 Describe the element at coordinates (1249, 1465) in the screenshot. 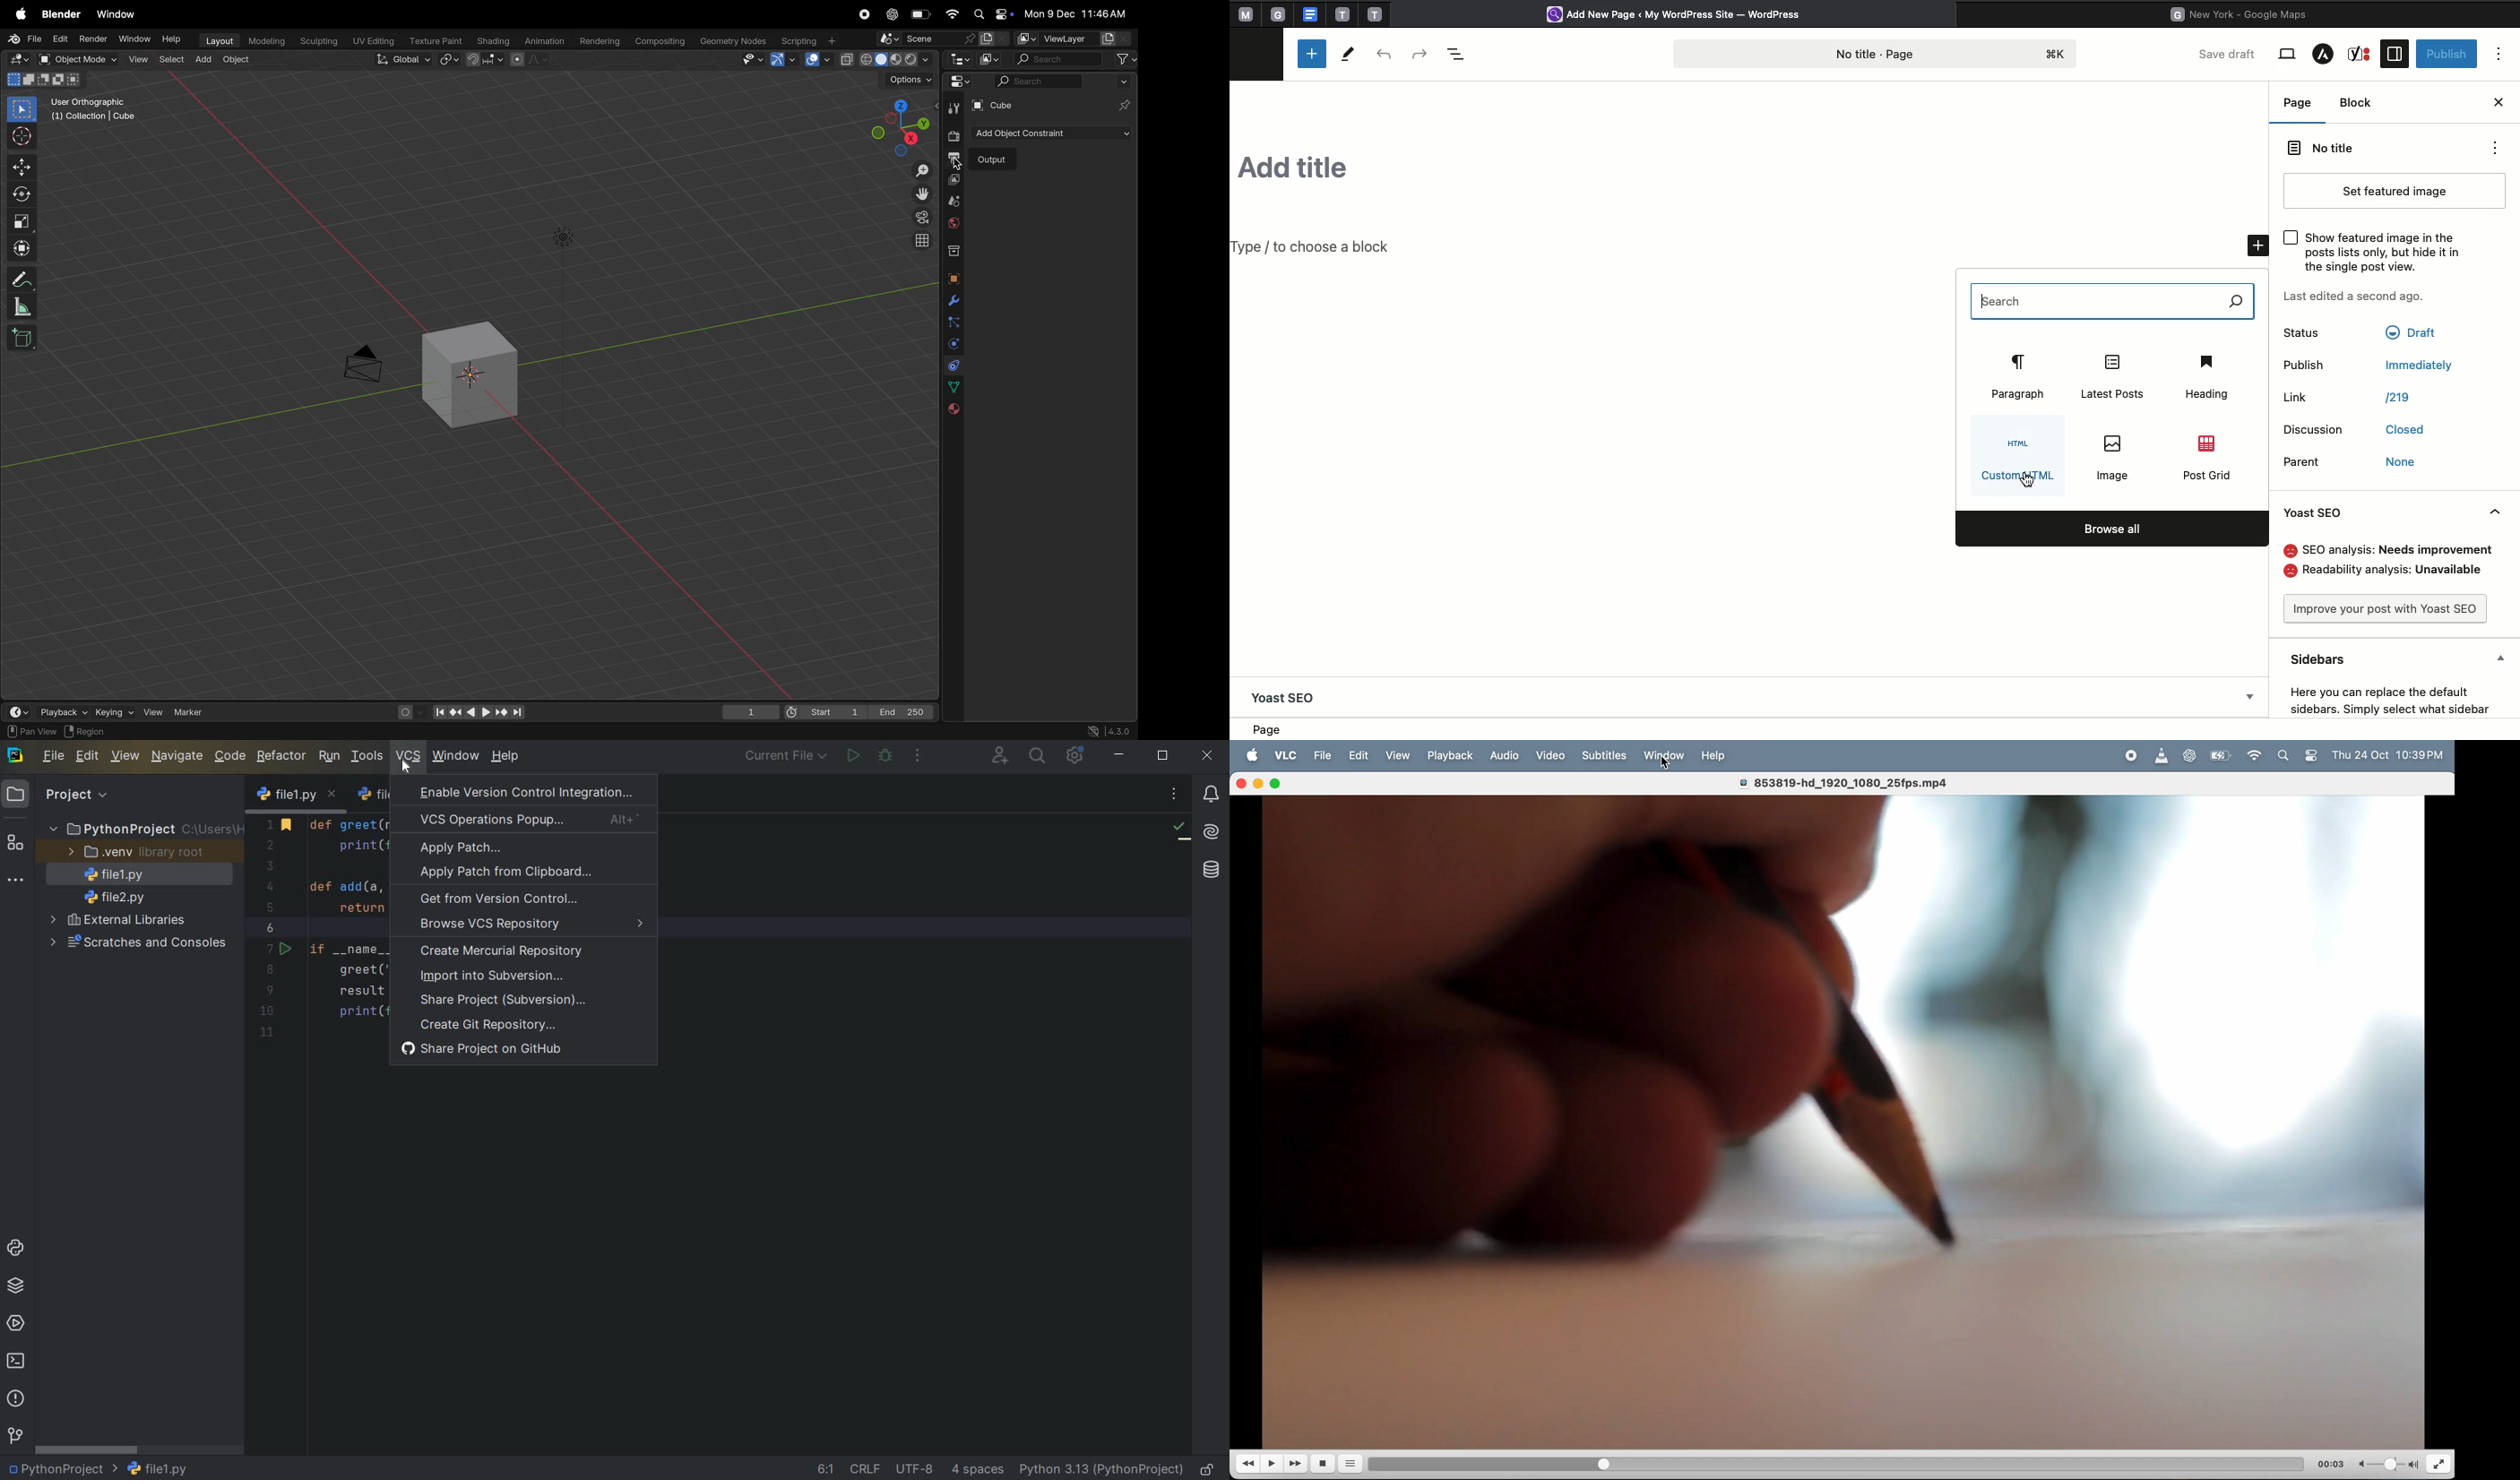

I see `reverse` at that location.